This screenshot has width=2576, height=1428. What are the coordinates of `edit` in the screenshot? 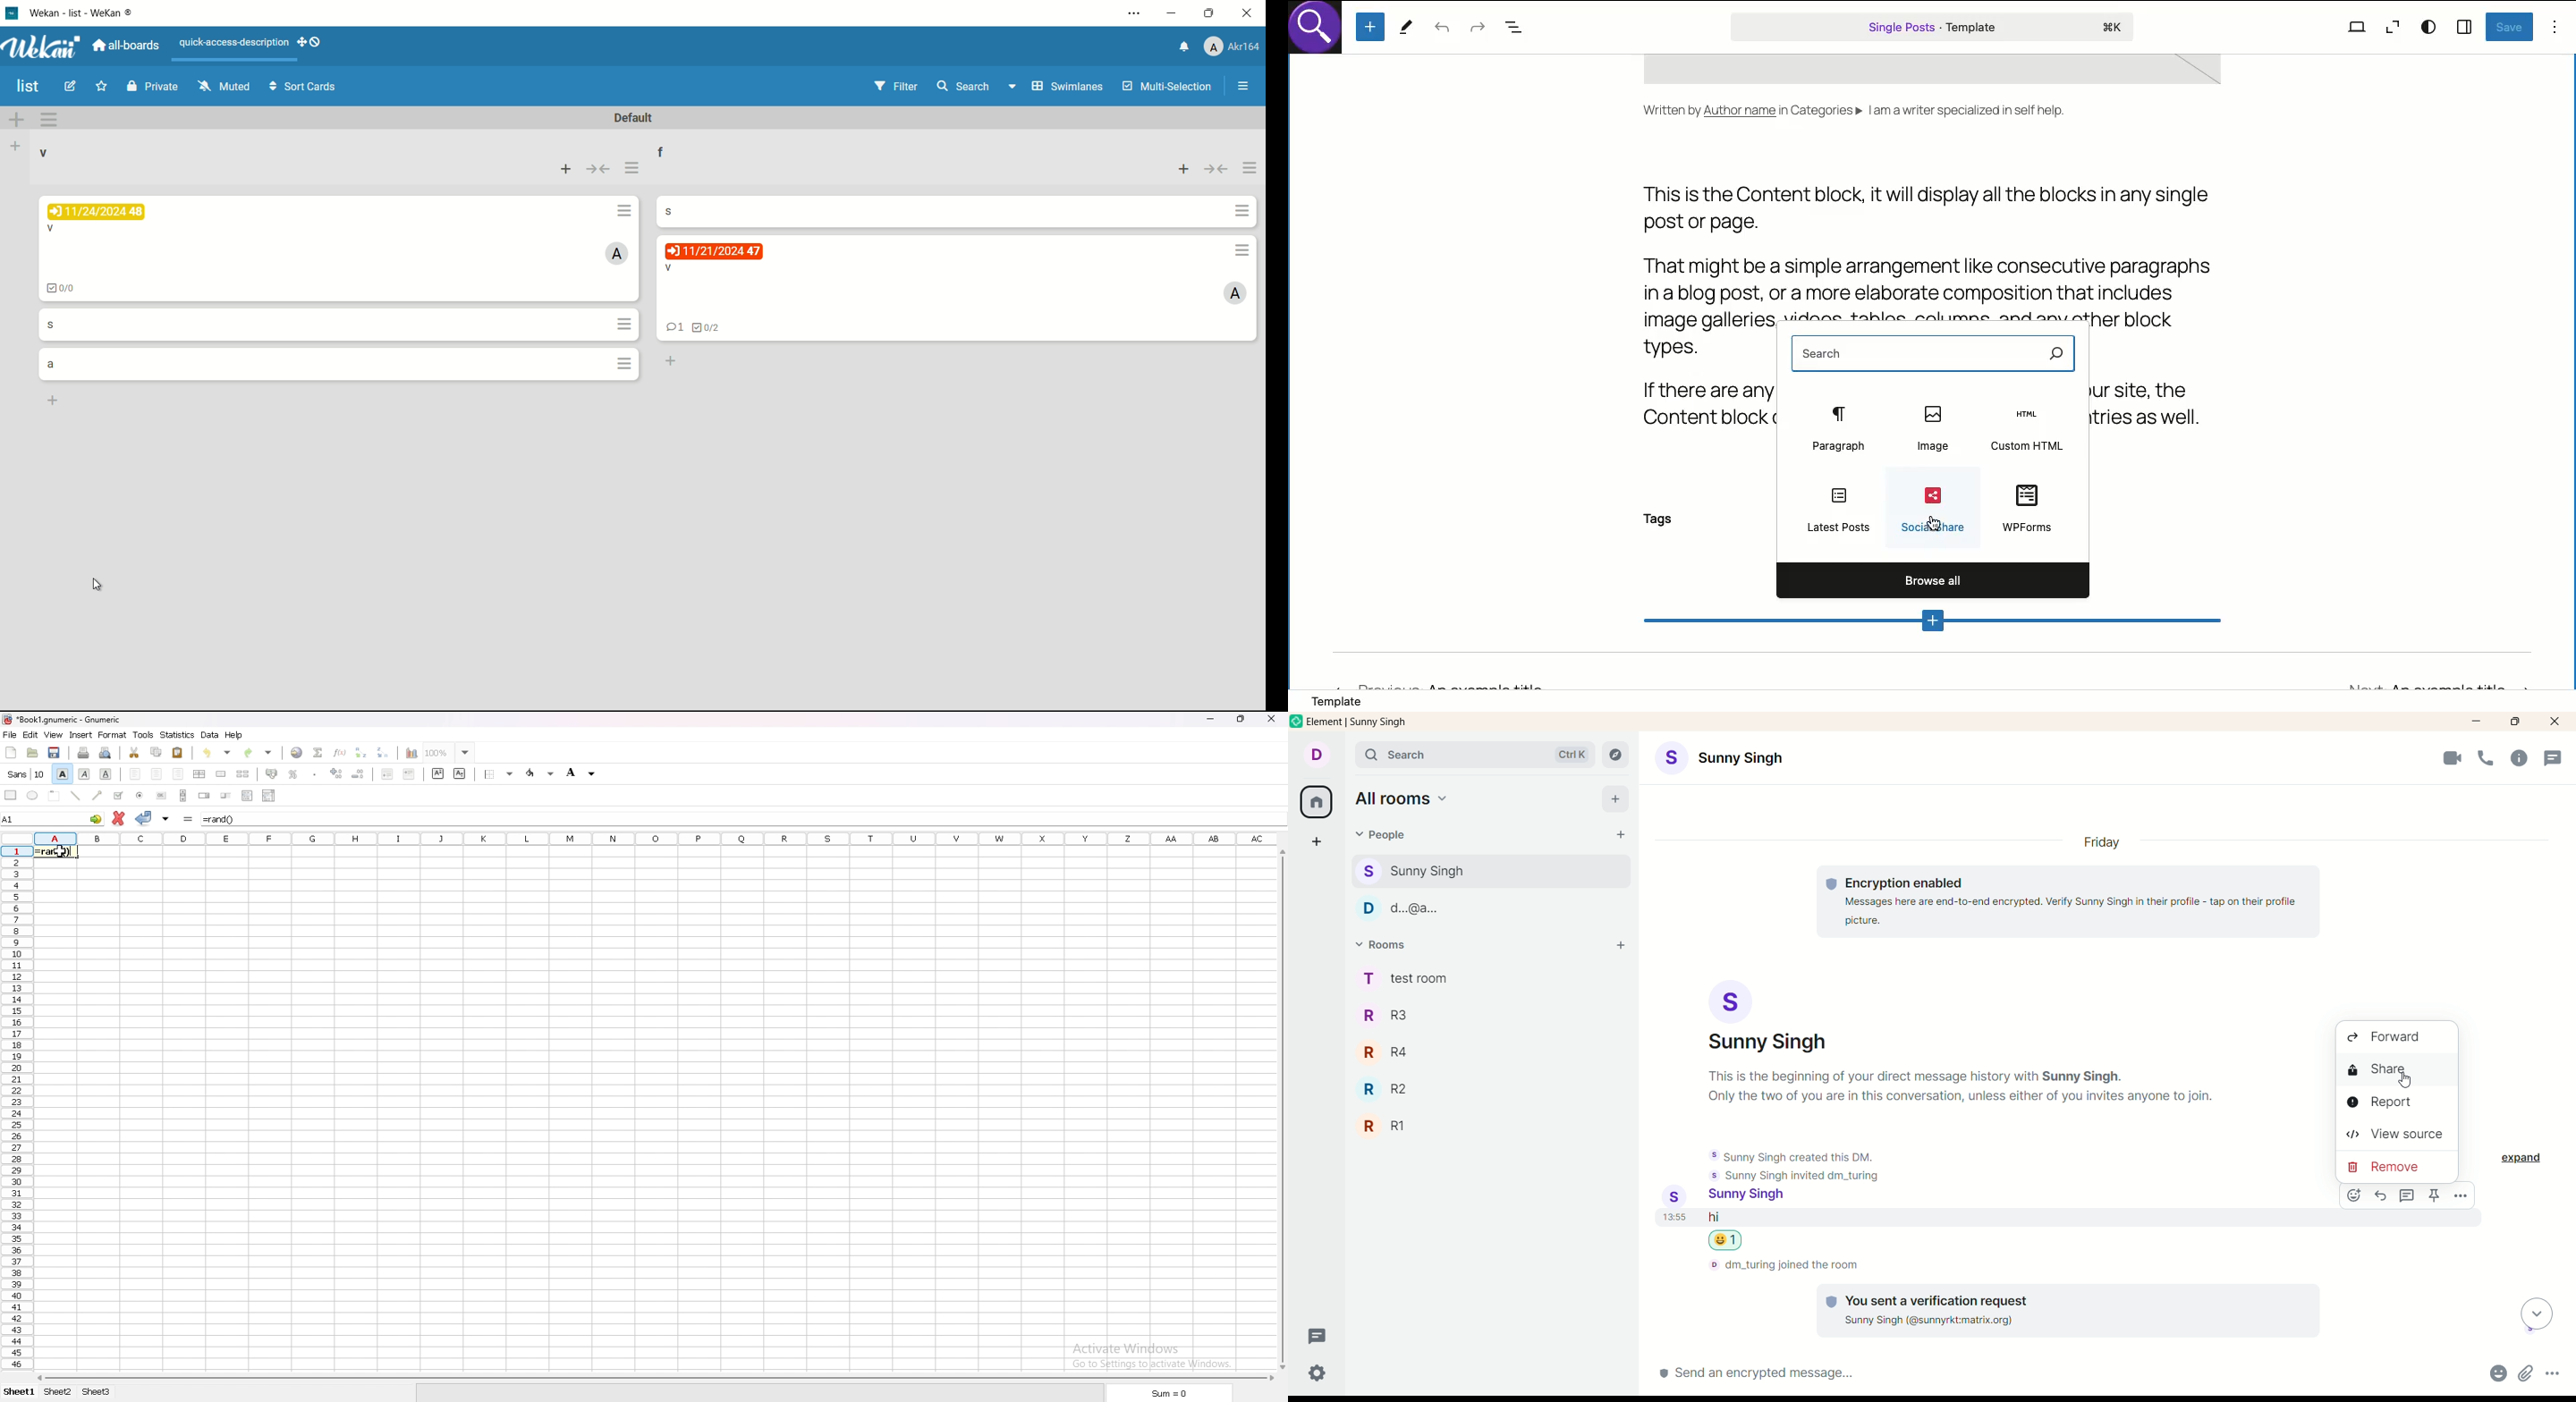 It's located at (72, 88).